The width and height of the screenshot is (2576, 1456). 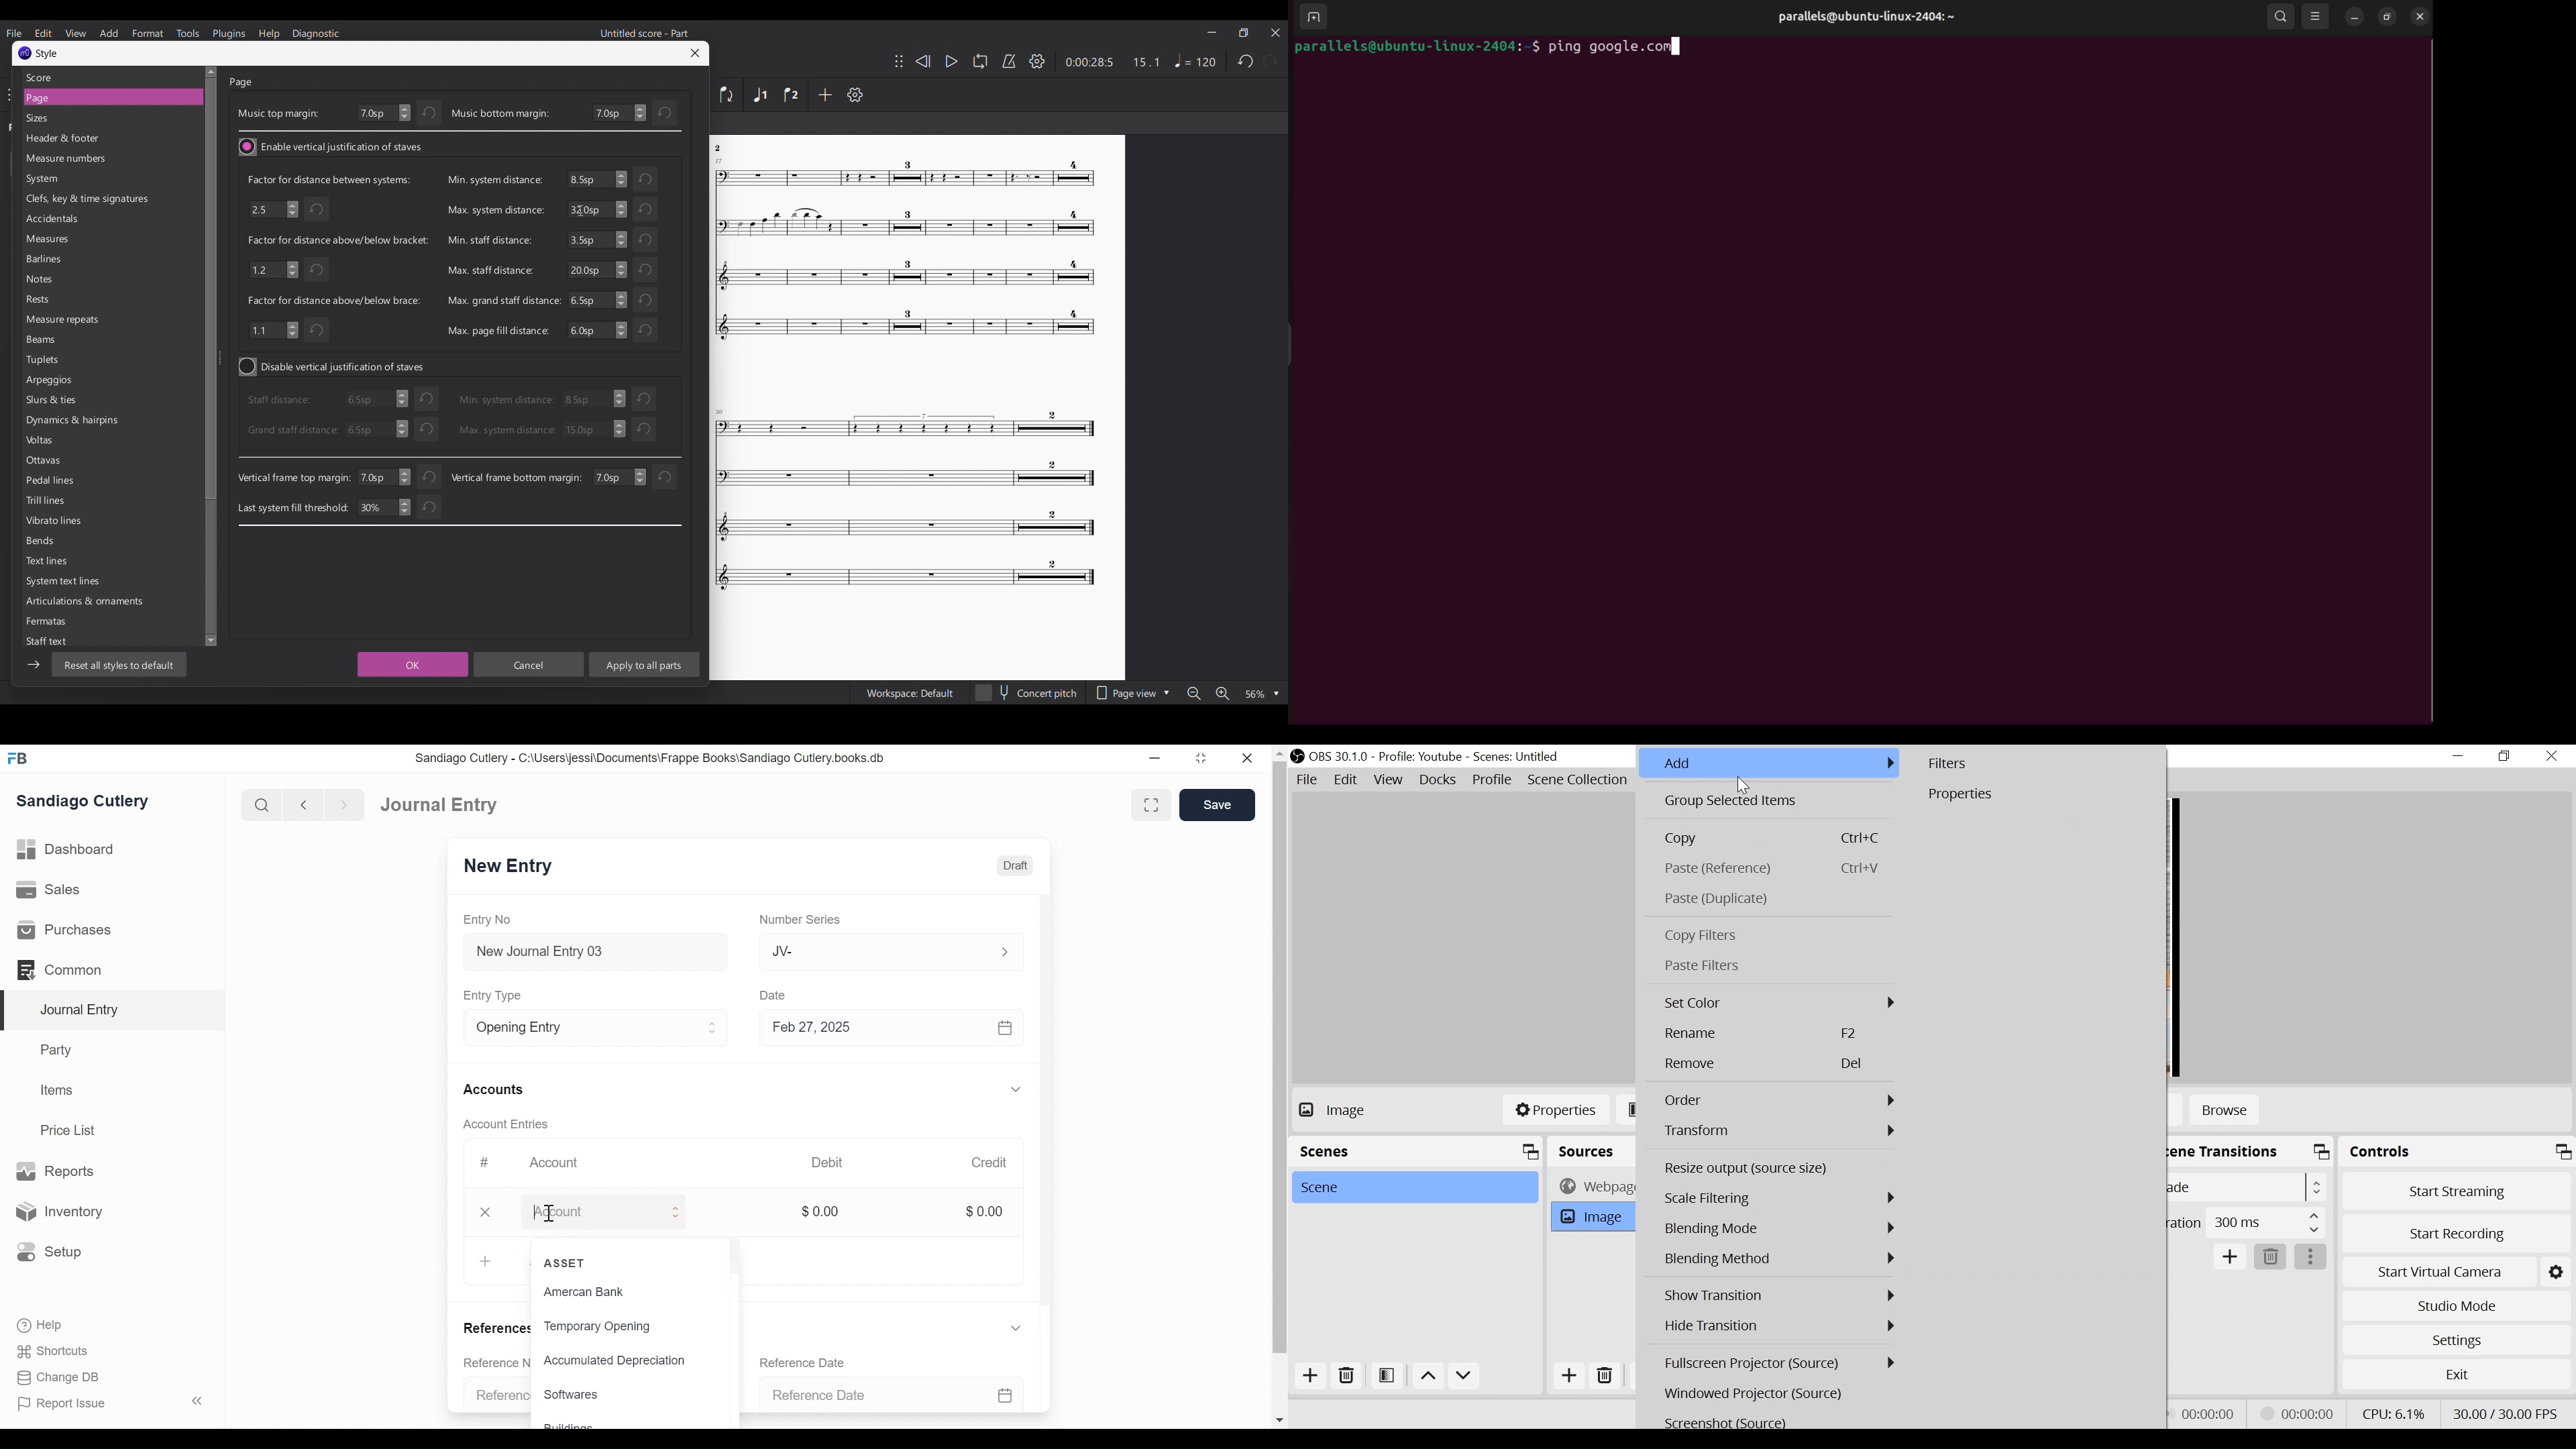 I want to click on Indicates factor for distance between systems, so click(x=328, y=179).